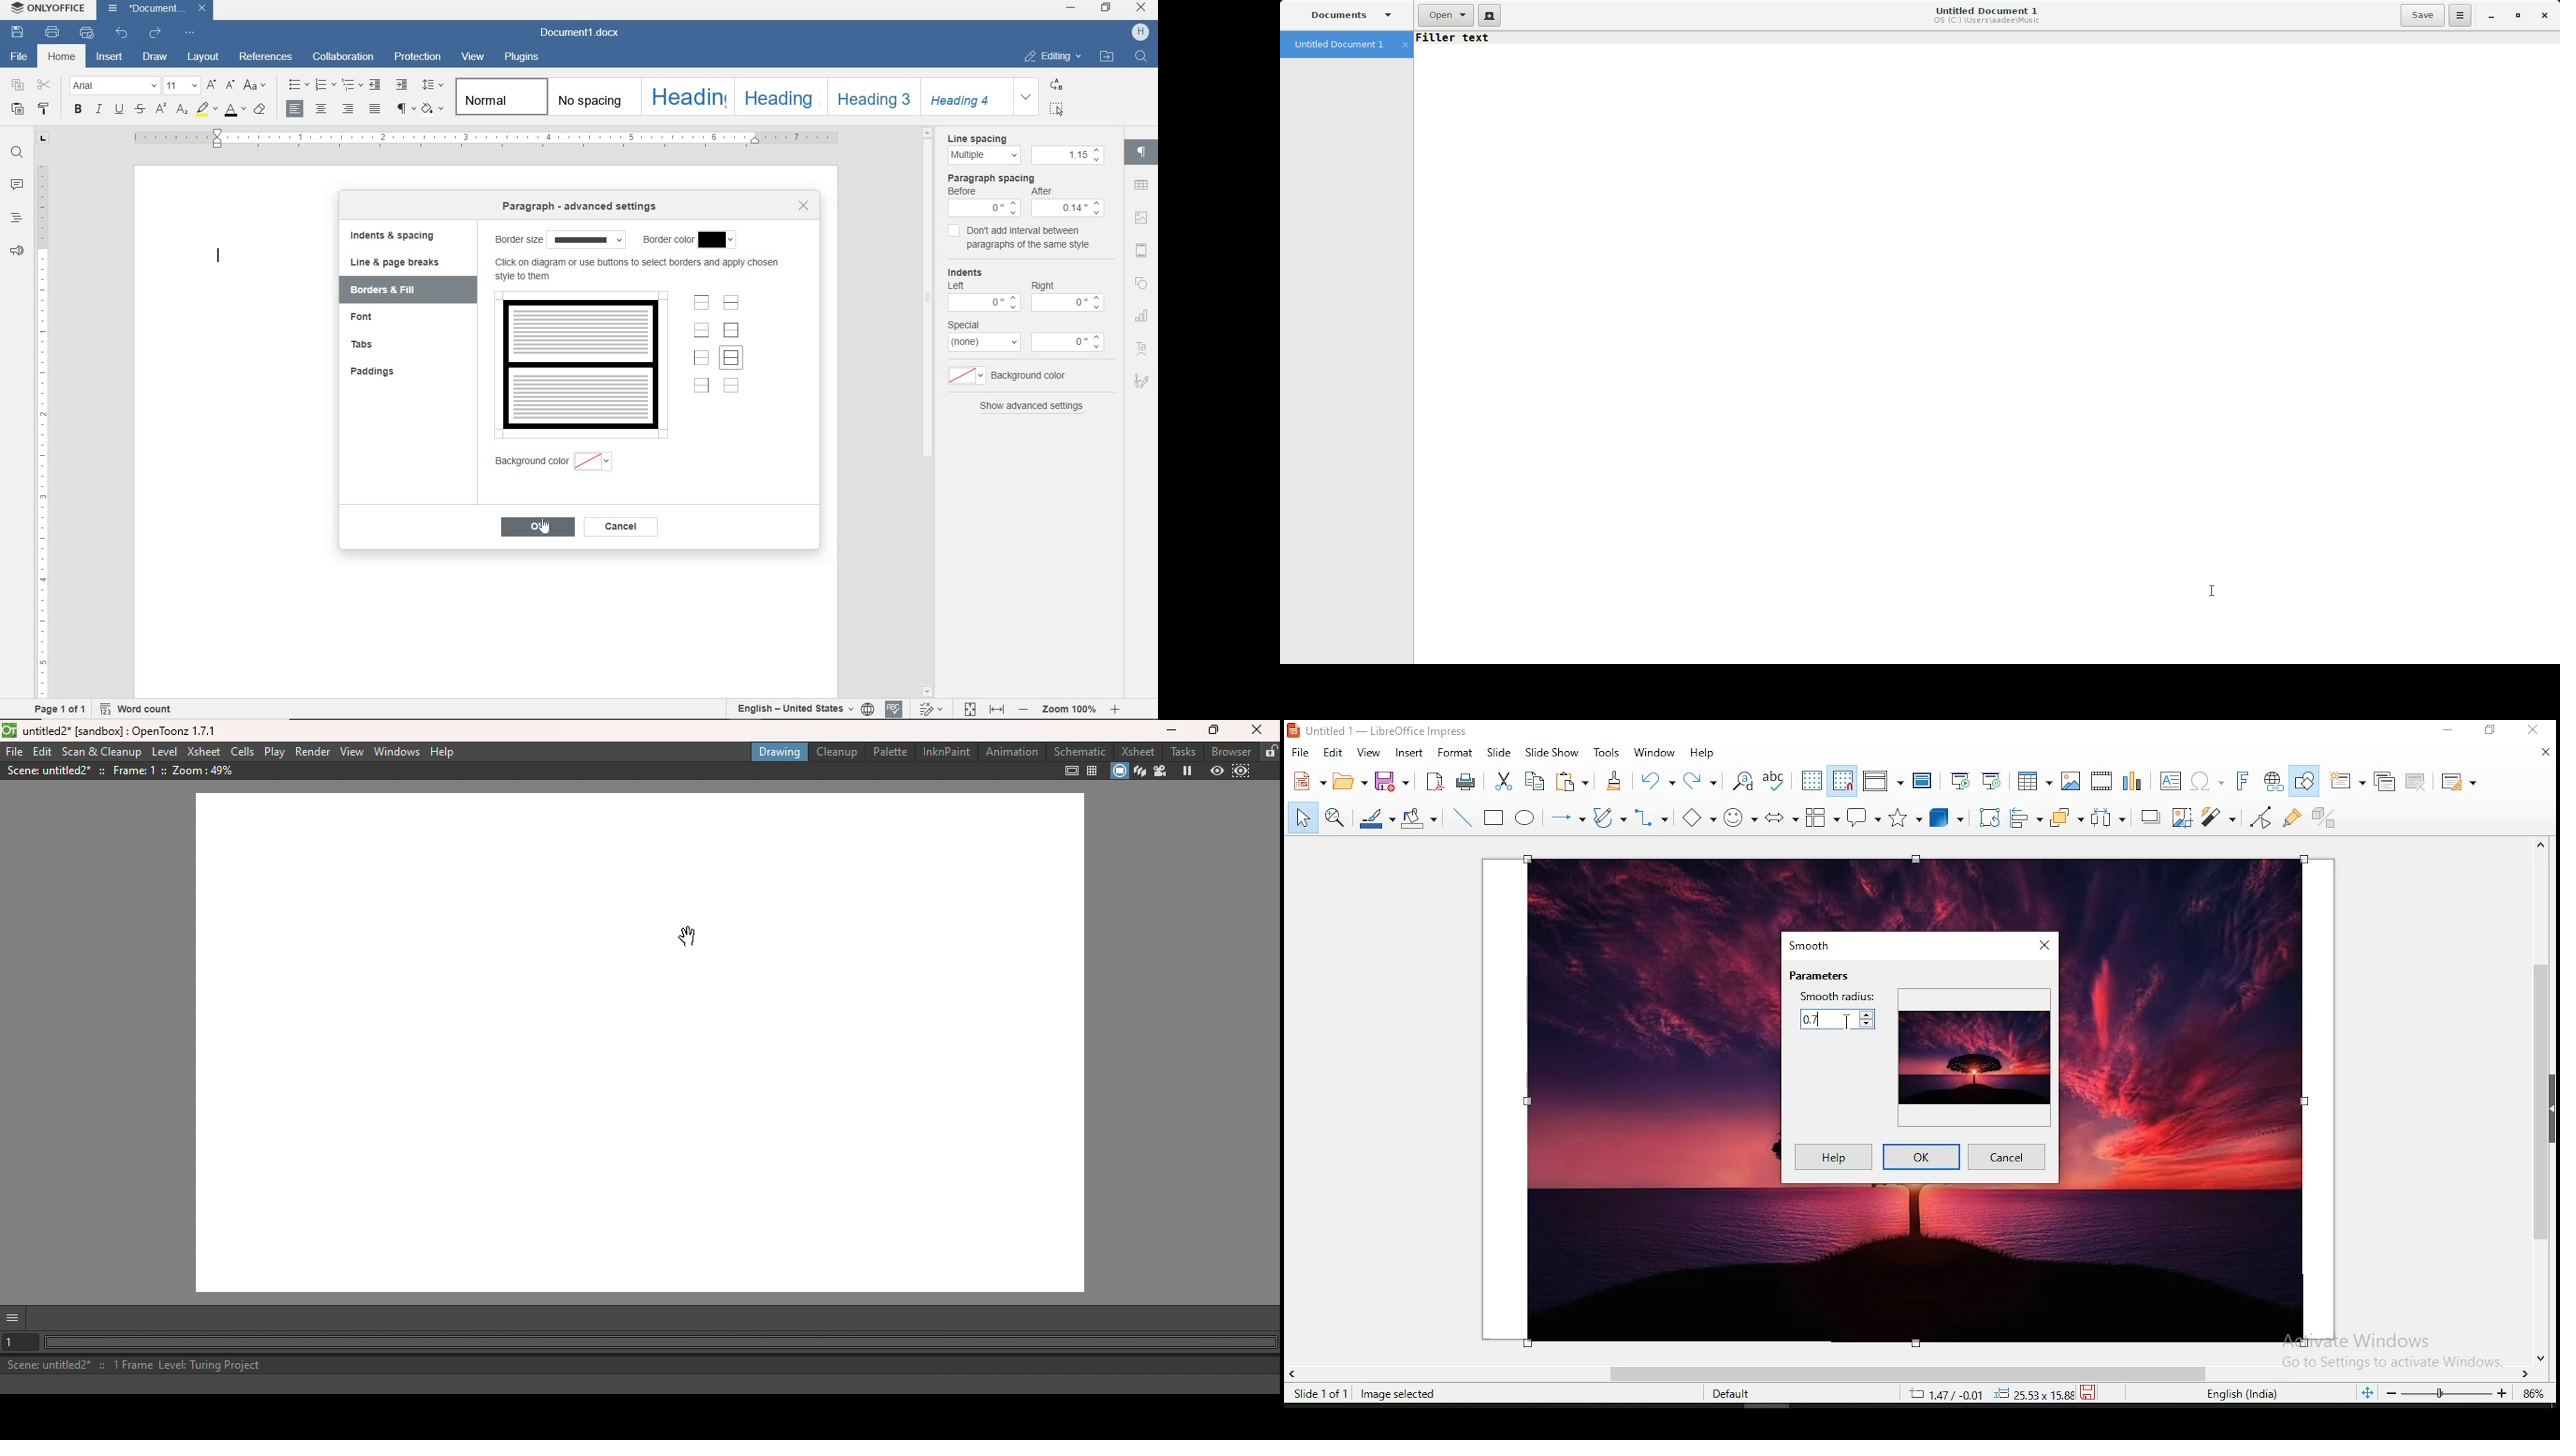 The image size is (2576, 1456). What do you see at coordinates (1020, 196) in the screenshot?
I see `Paragraph Spacing: Before 0, After:0.14` at bounding box center [1020, 196].